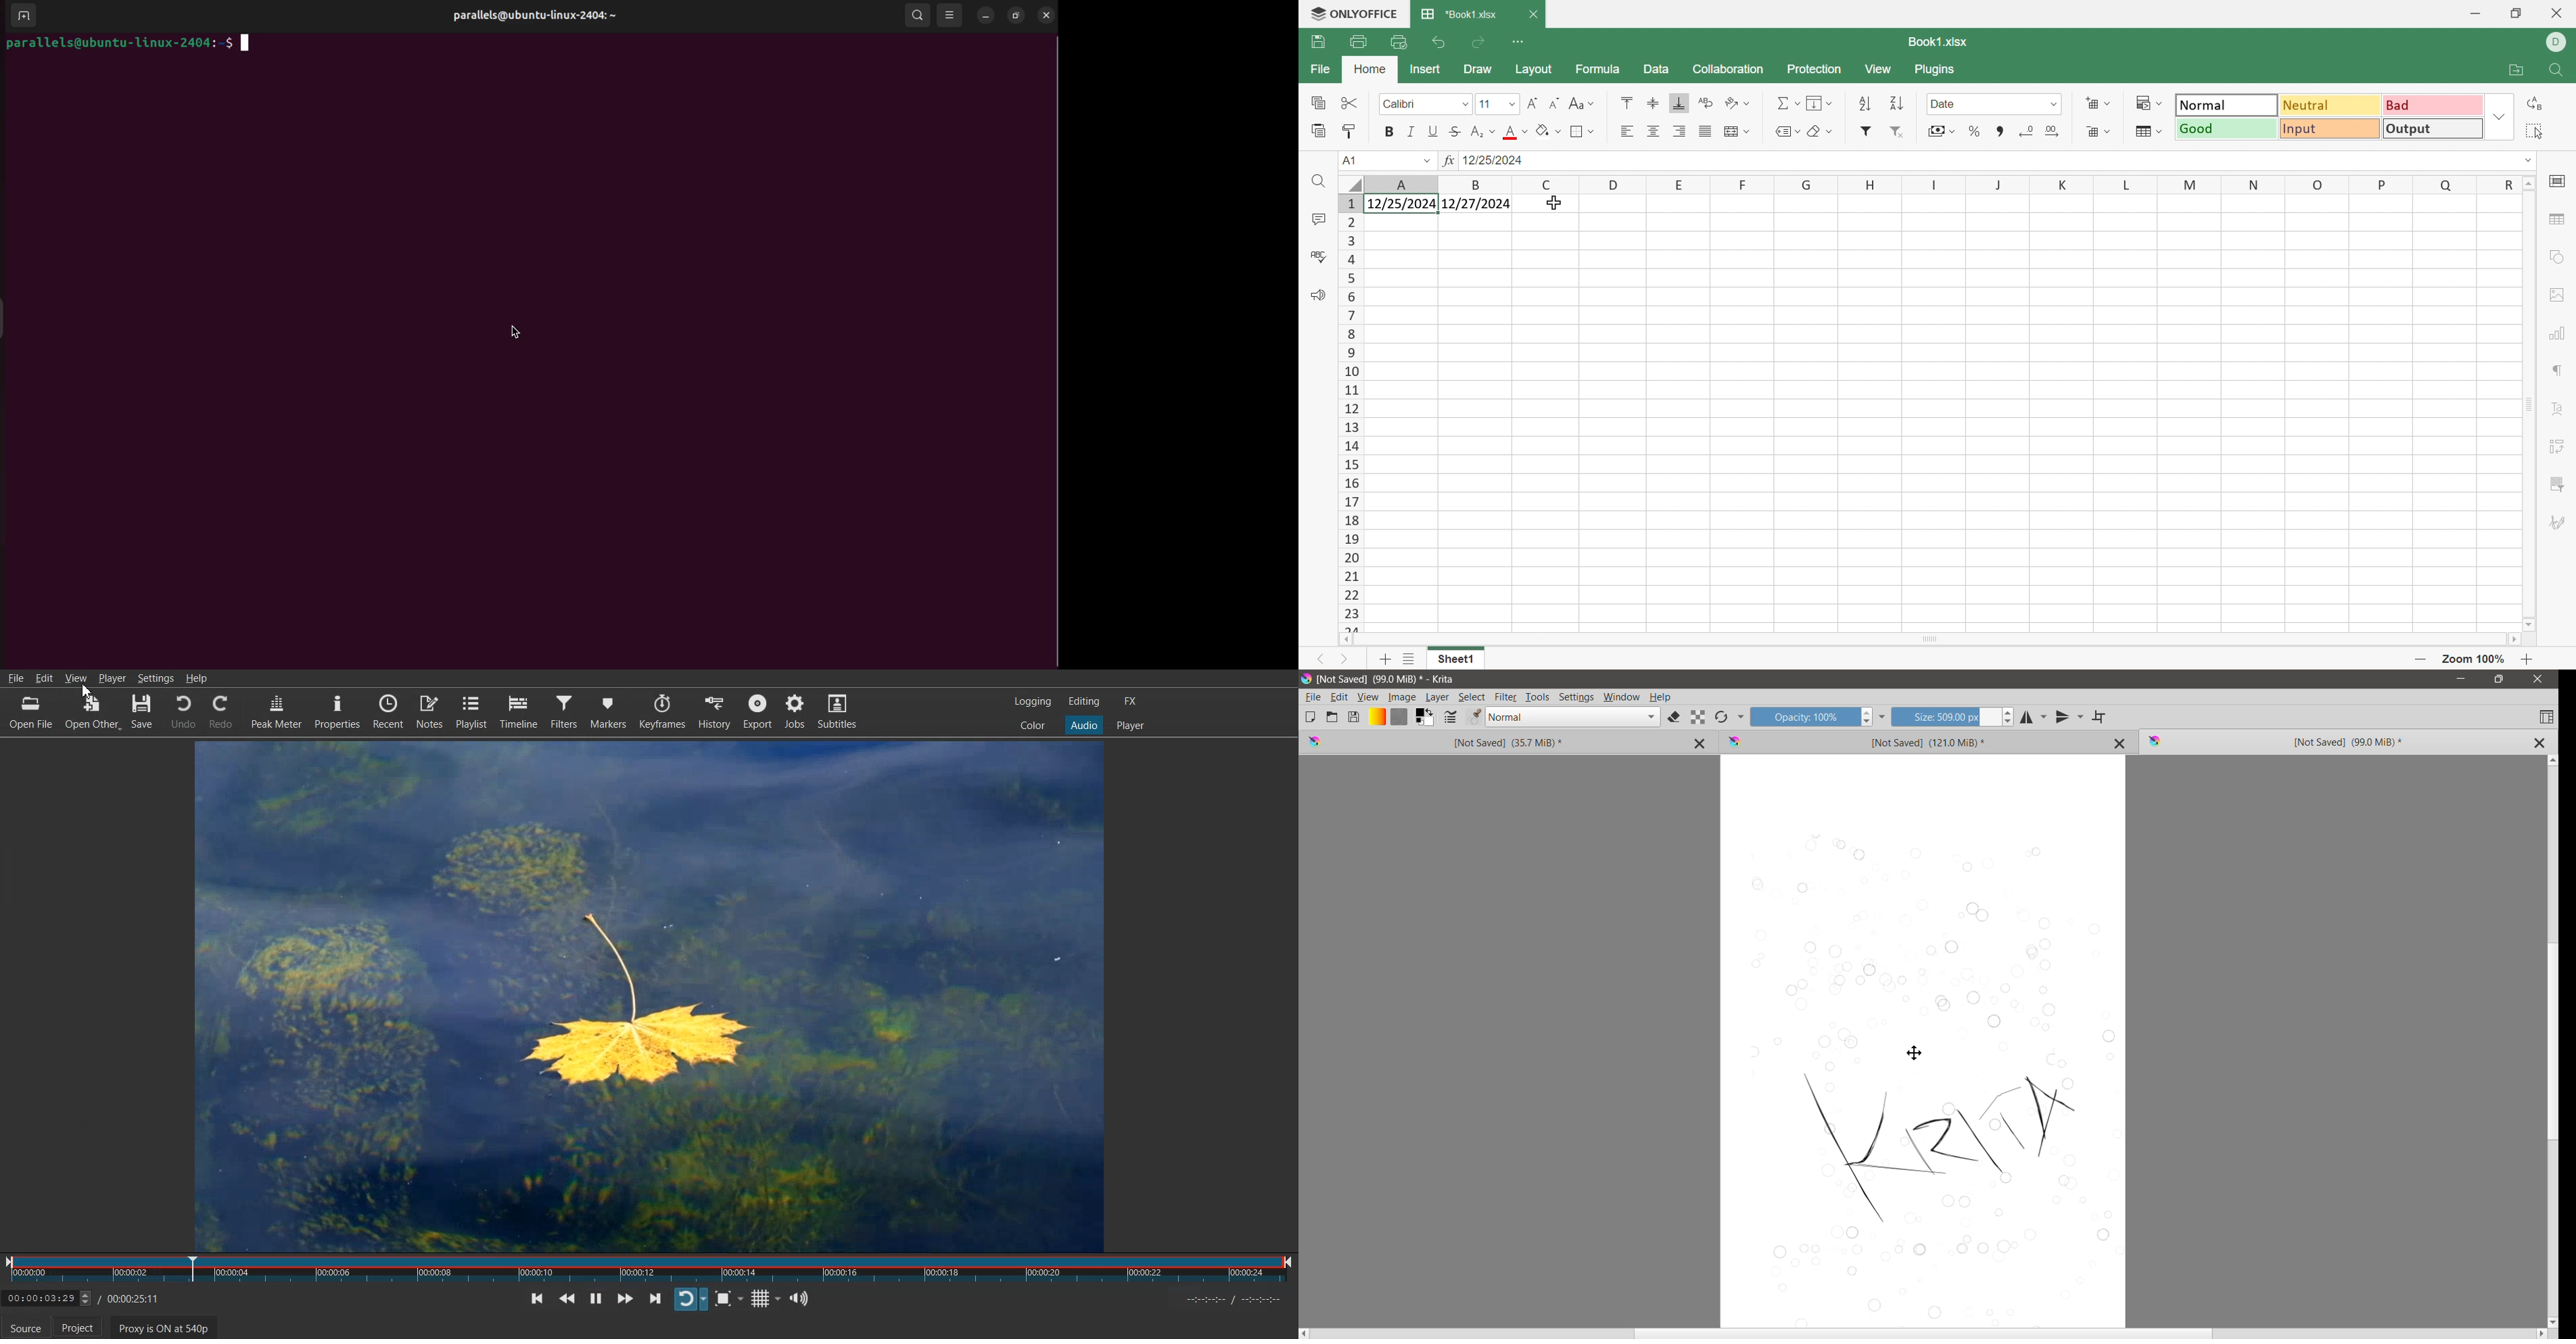 The height and width of the screenshot is (1344, 2576). Describe the element at coordinates (1704, 130) in the screenshot. I see `Justified` at that location.